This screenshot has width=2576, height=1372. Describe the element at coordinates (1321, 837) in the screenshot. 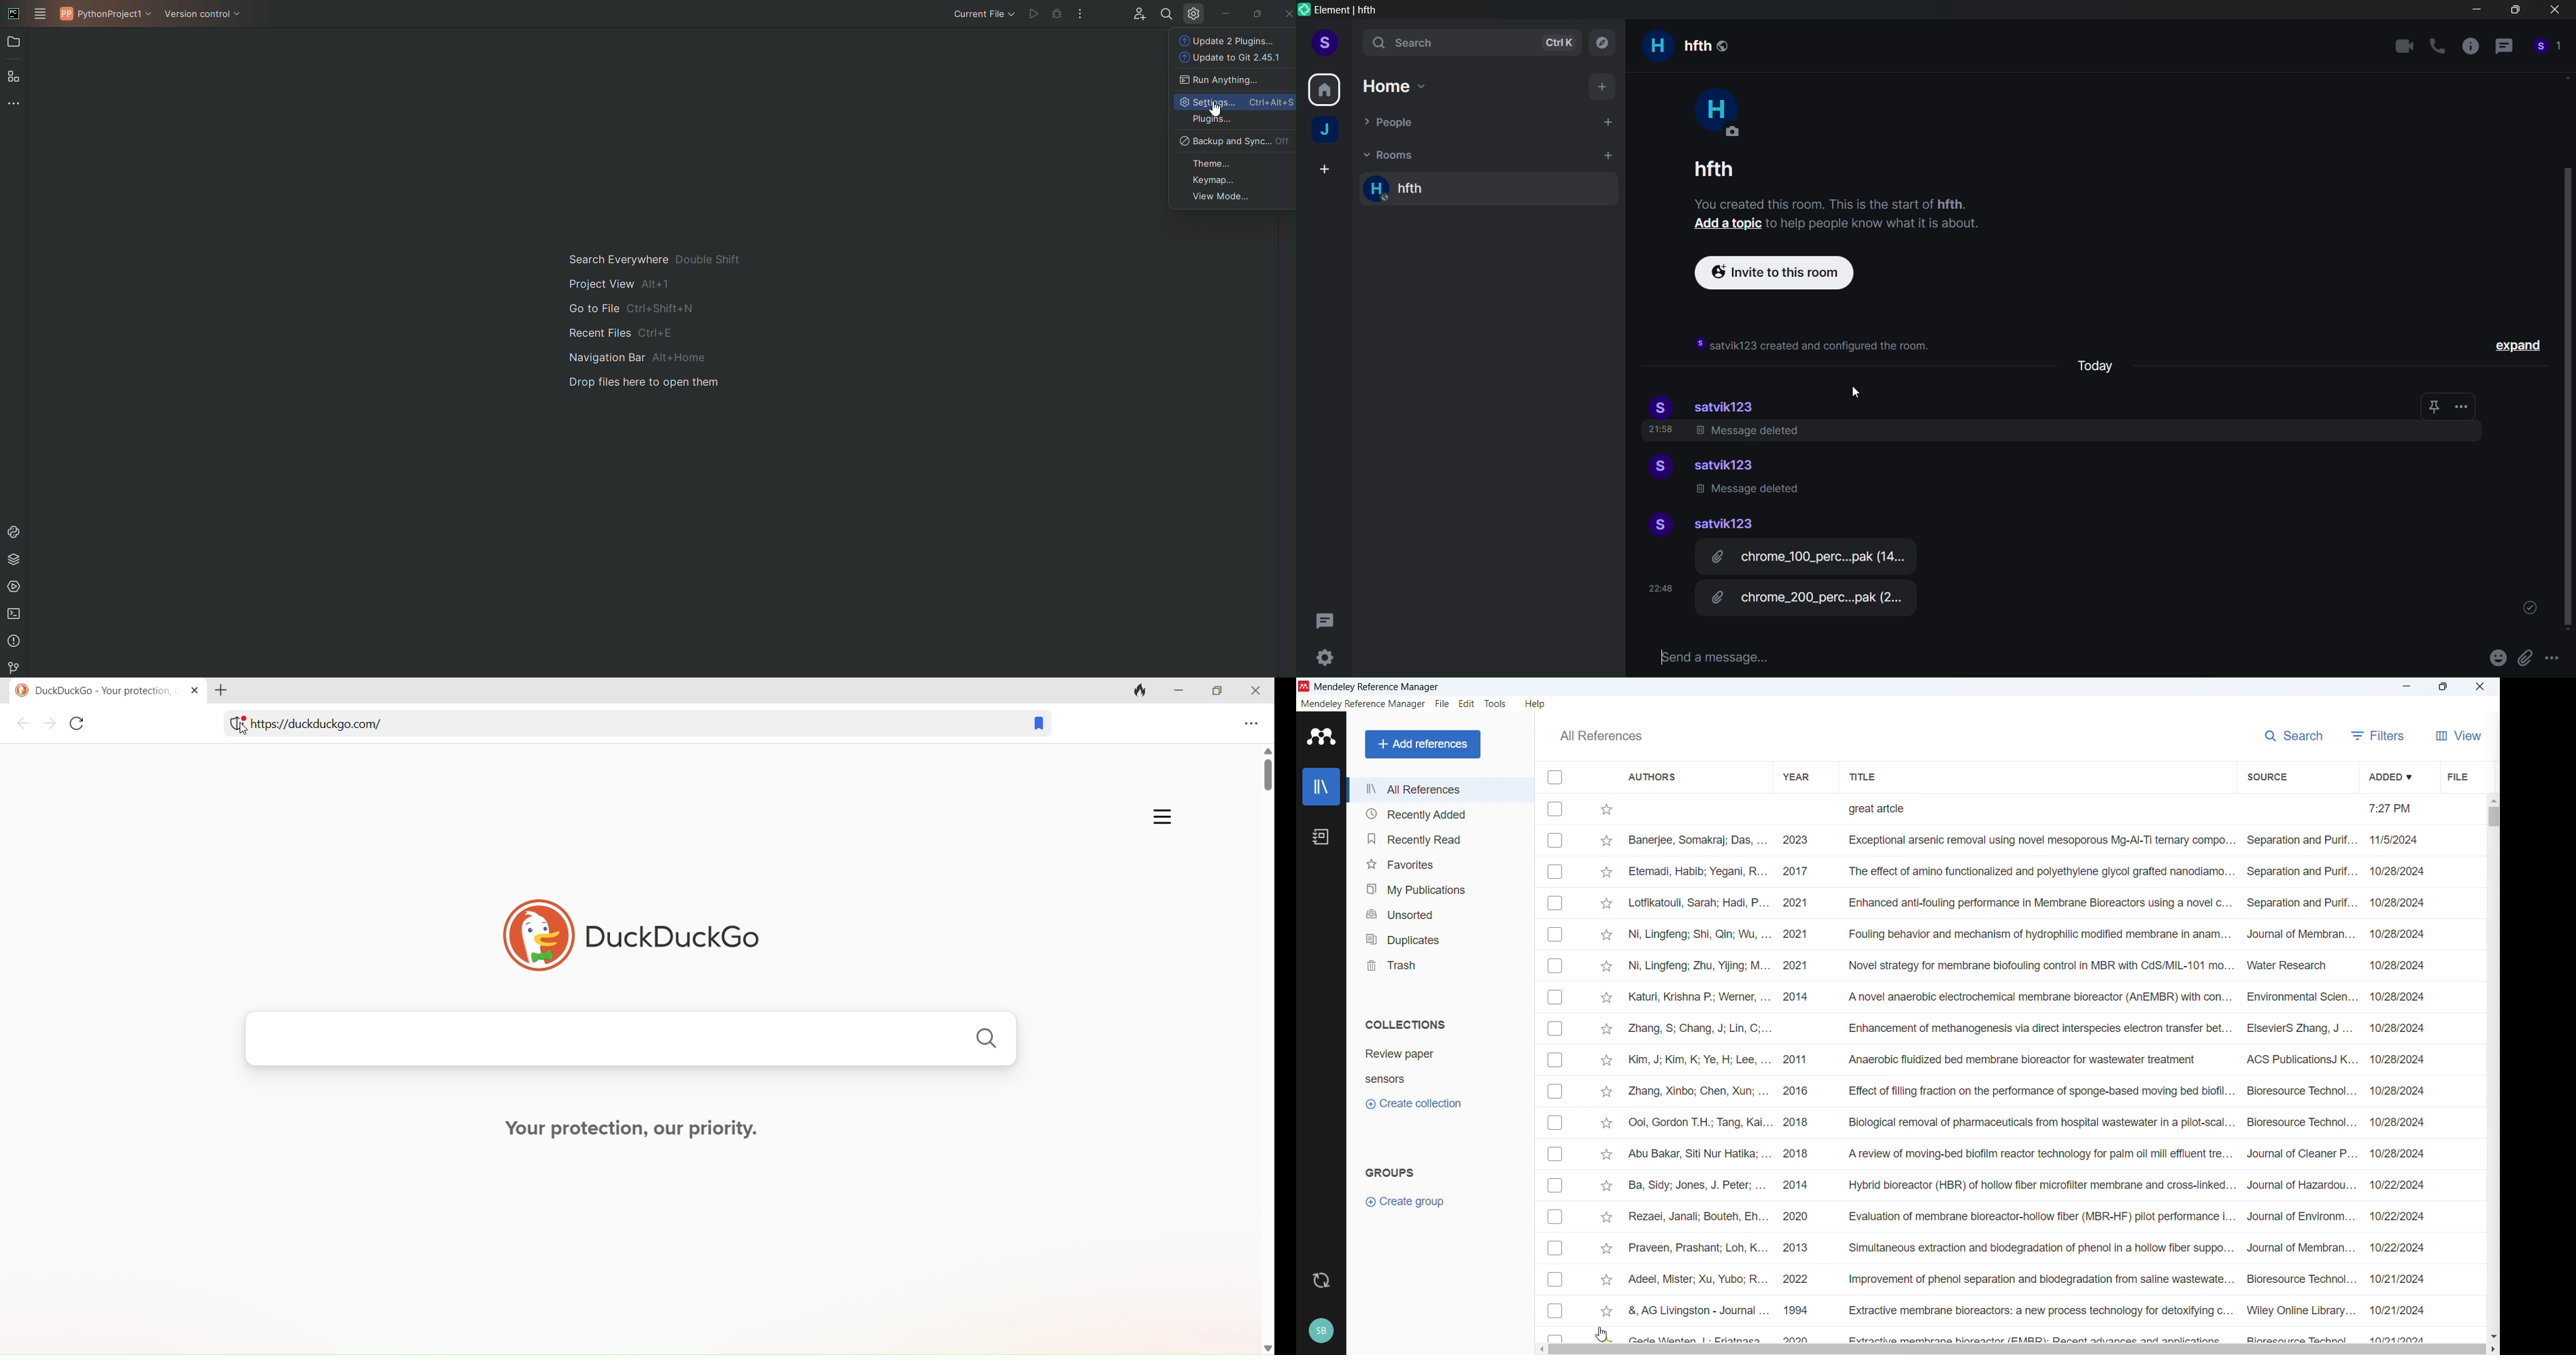

I see `Notebook ` at that location.